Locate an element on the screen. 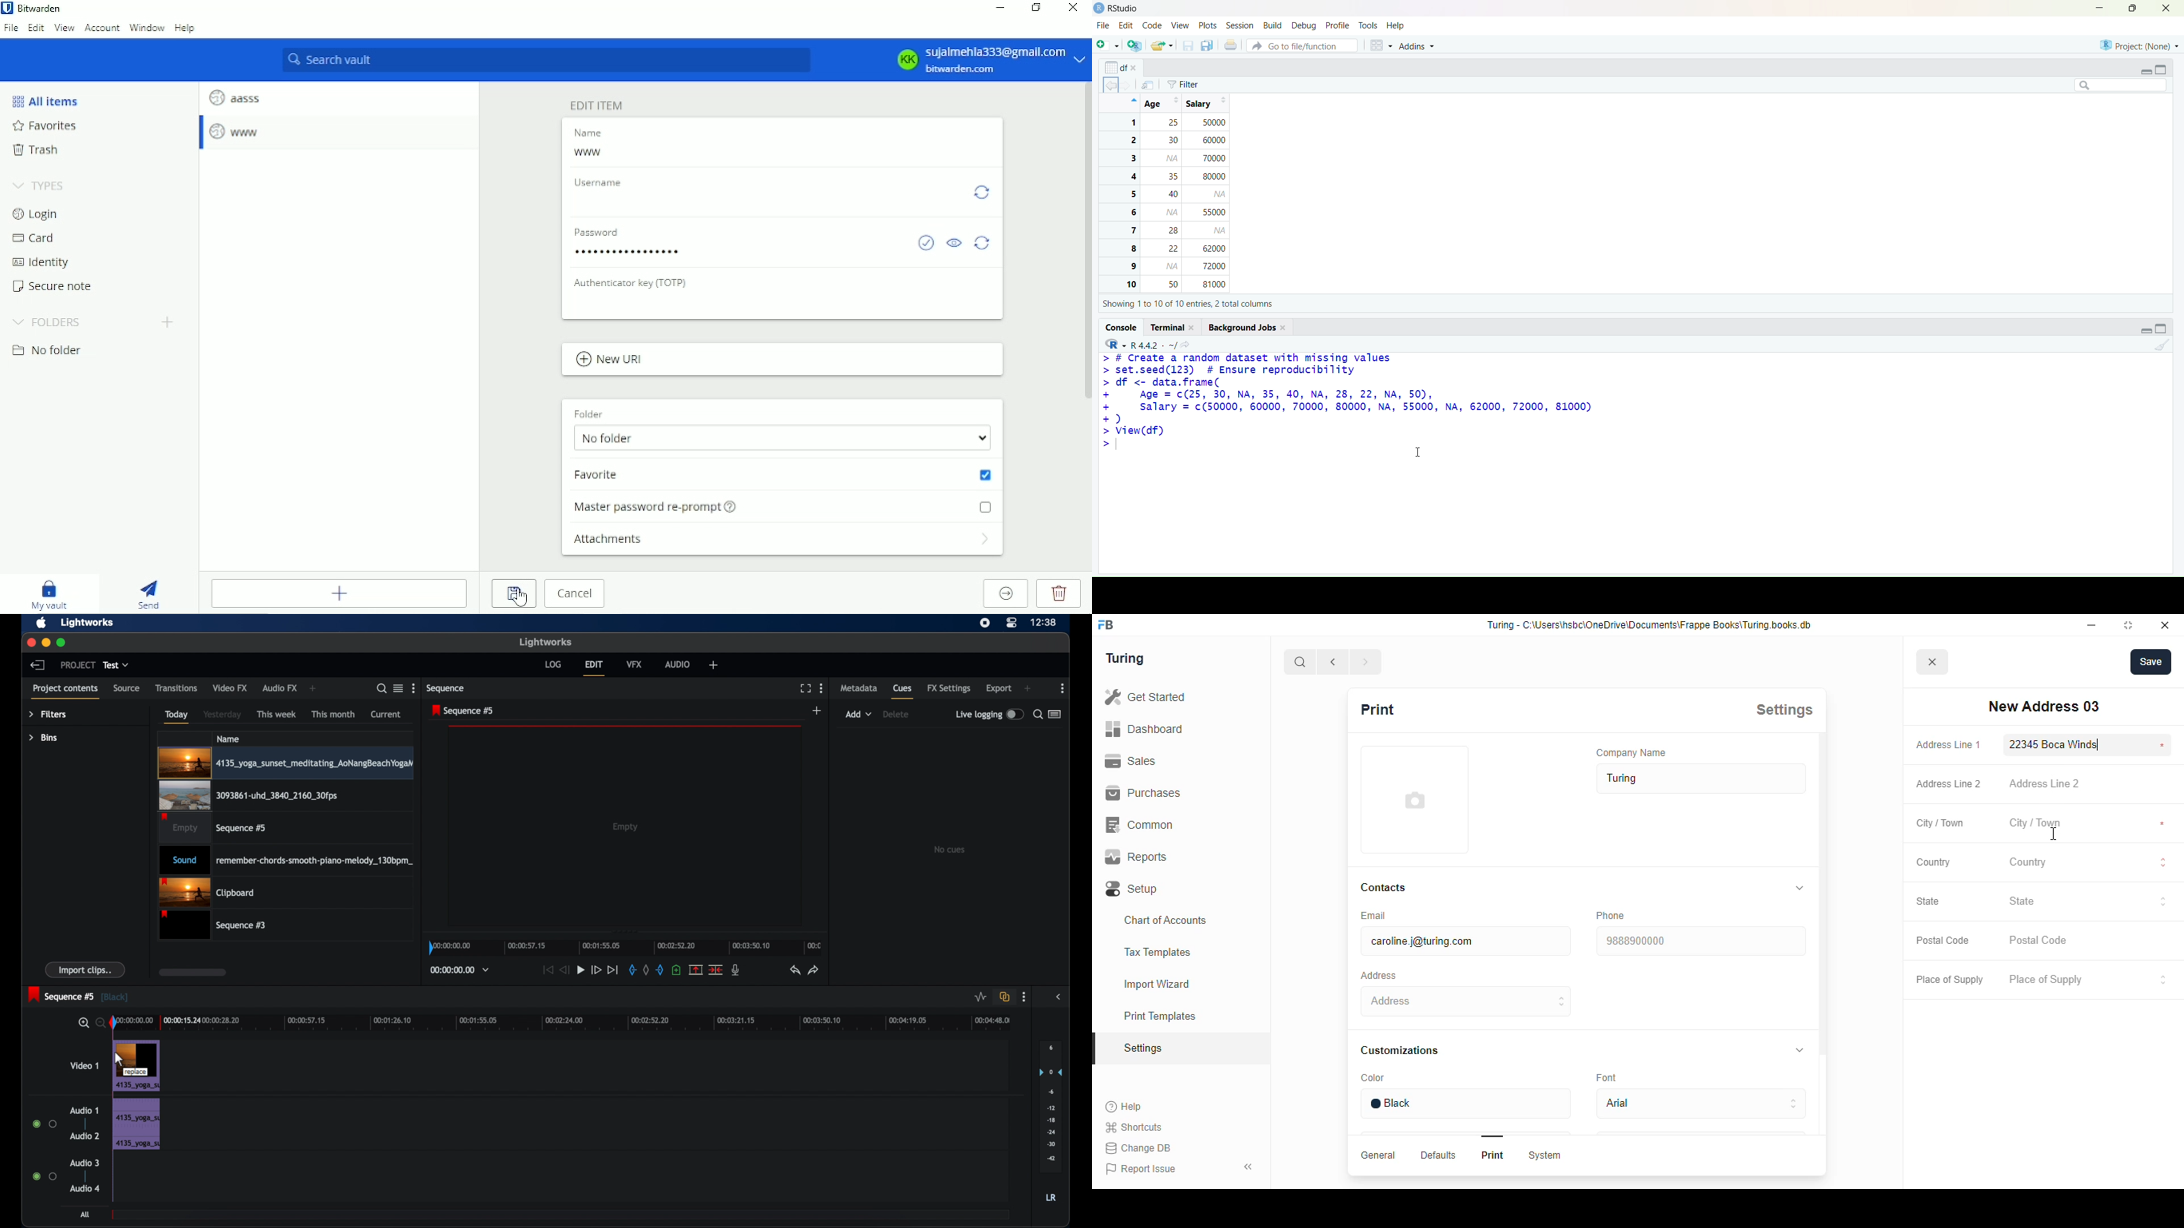  print templates is located at coordinates (1160, 1016).